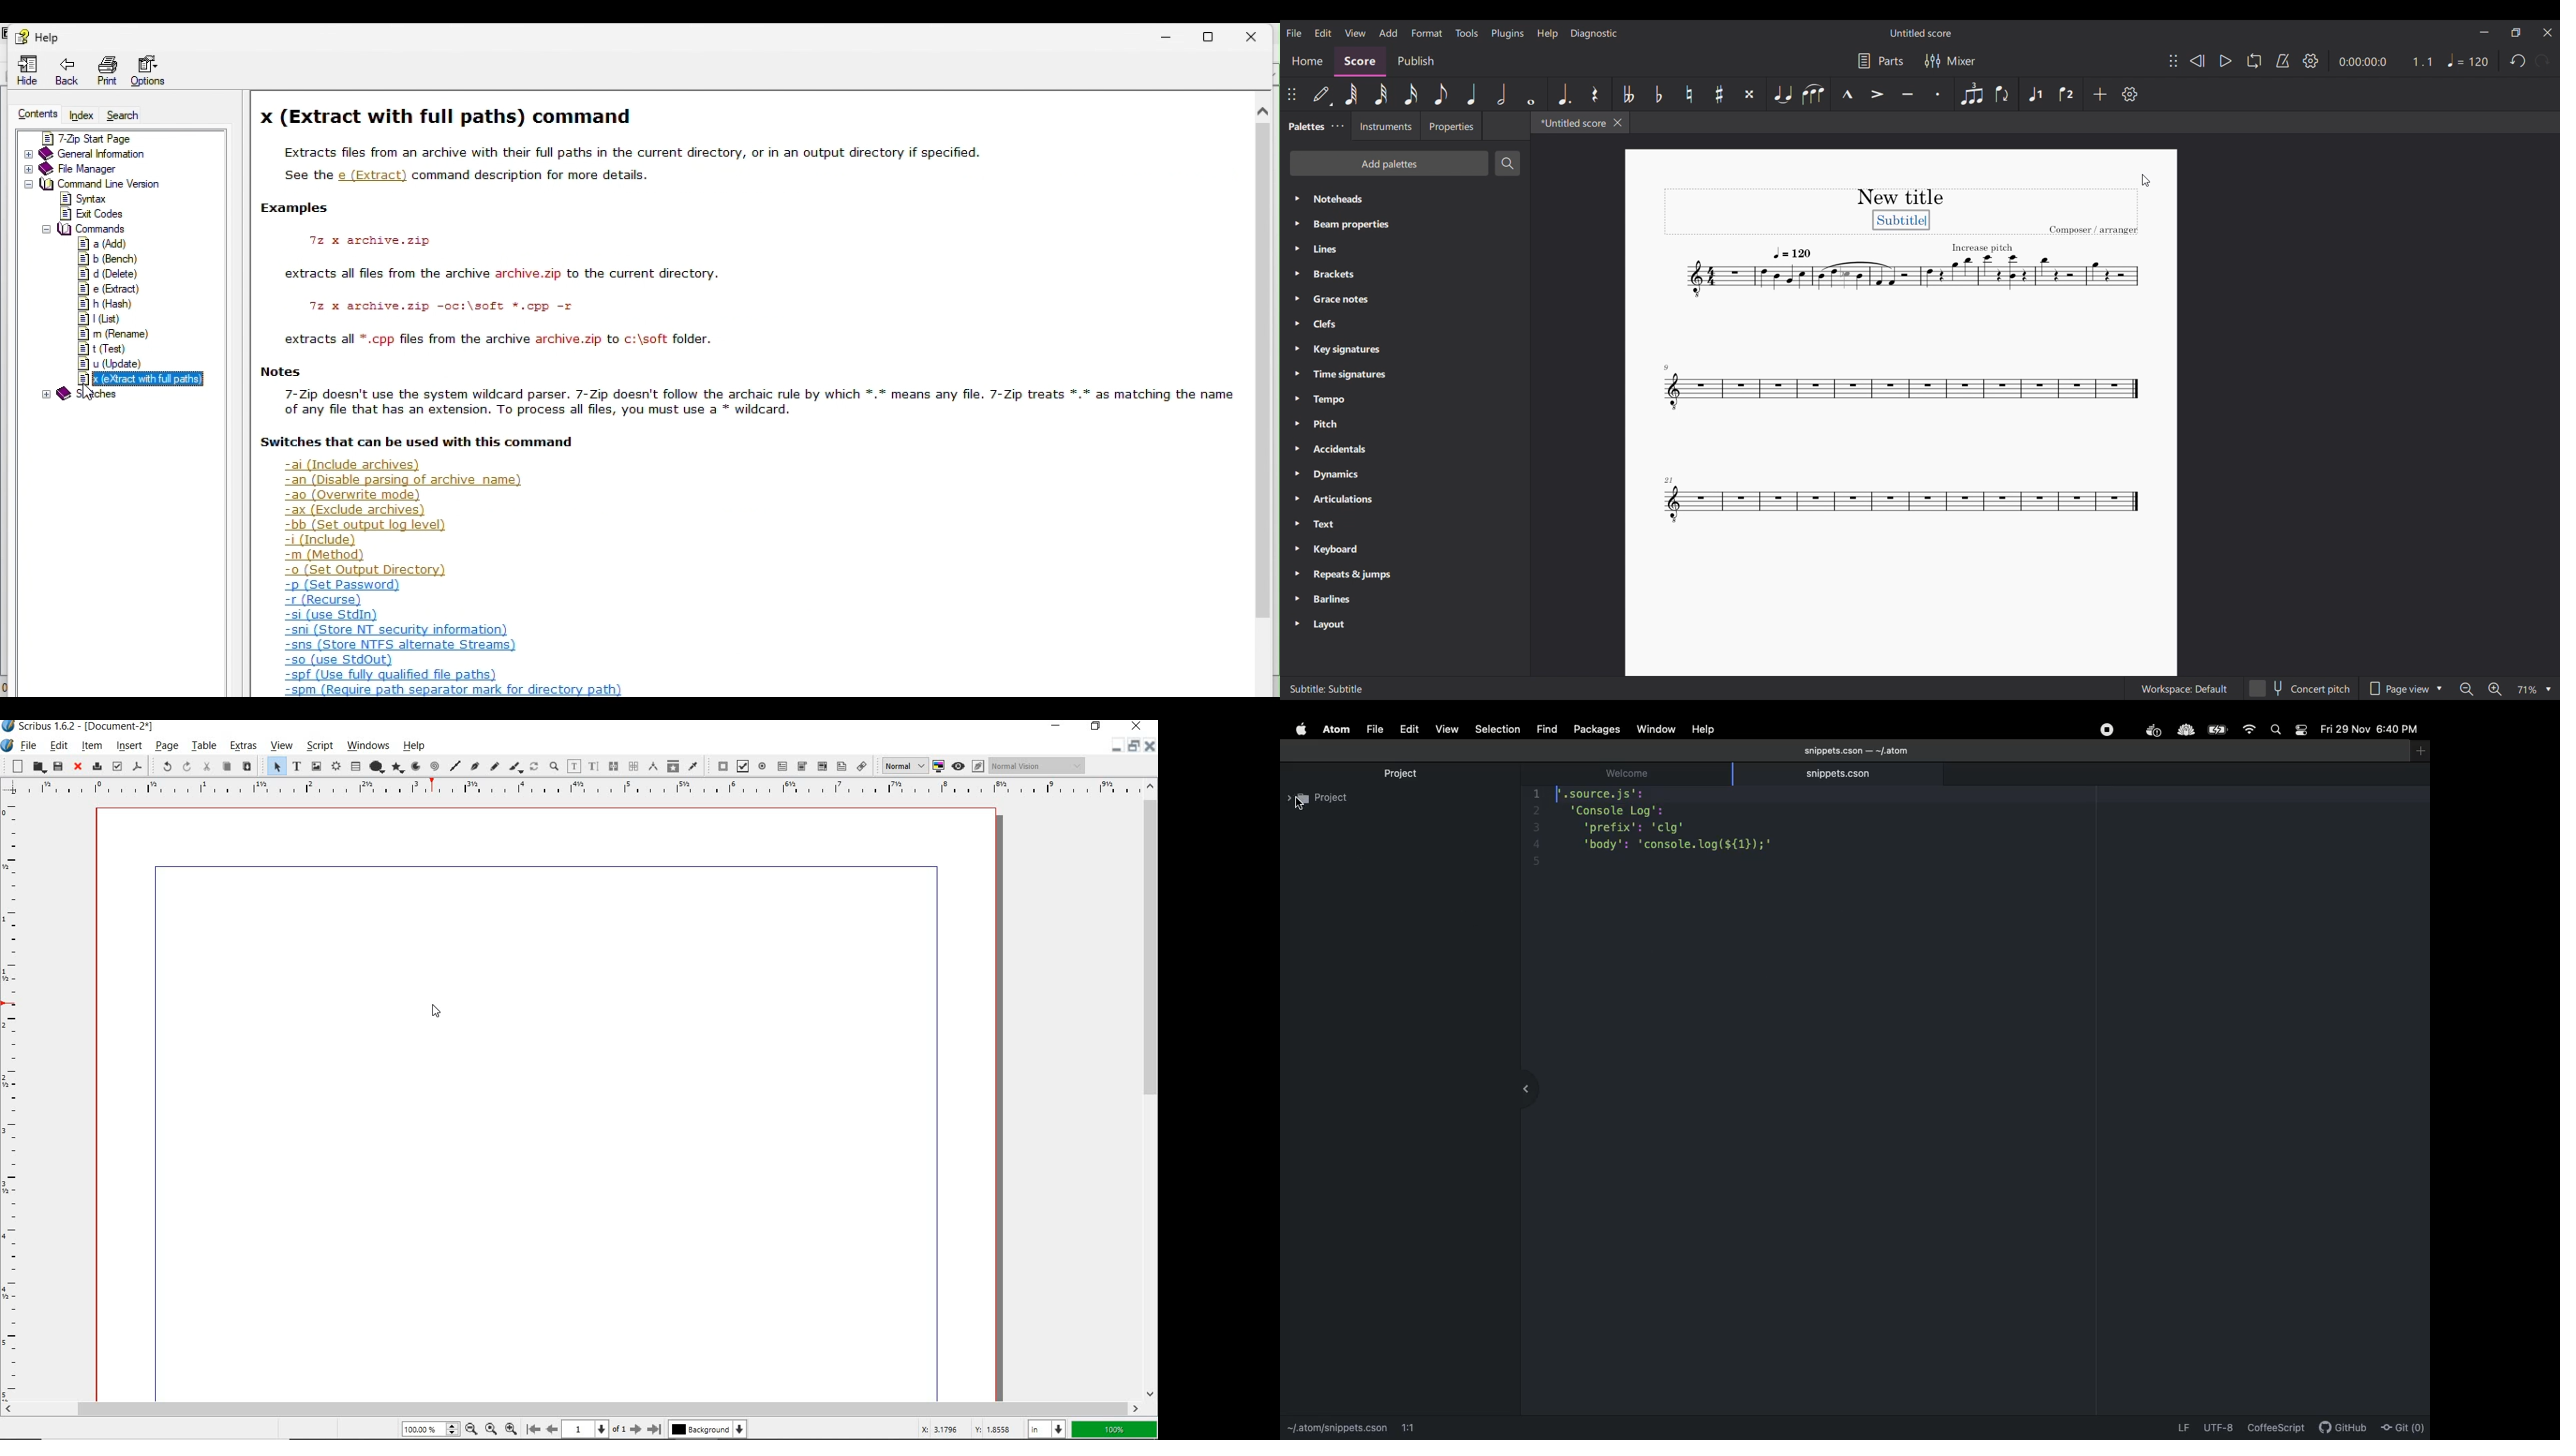 The height and width of the screenshot is (1456, 2576). I want to click on Window, so click(1659, 730).